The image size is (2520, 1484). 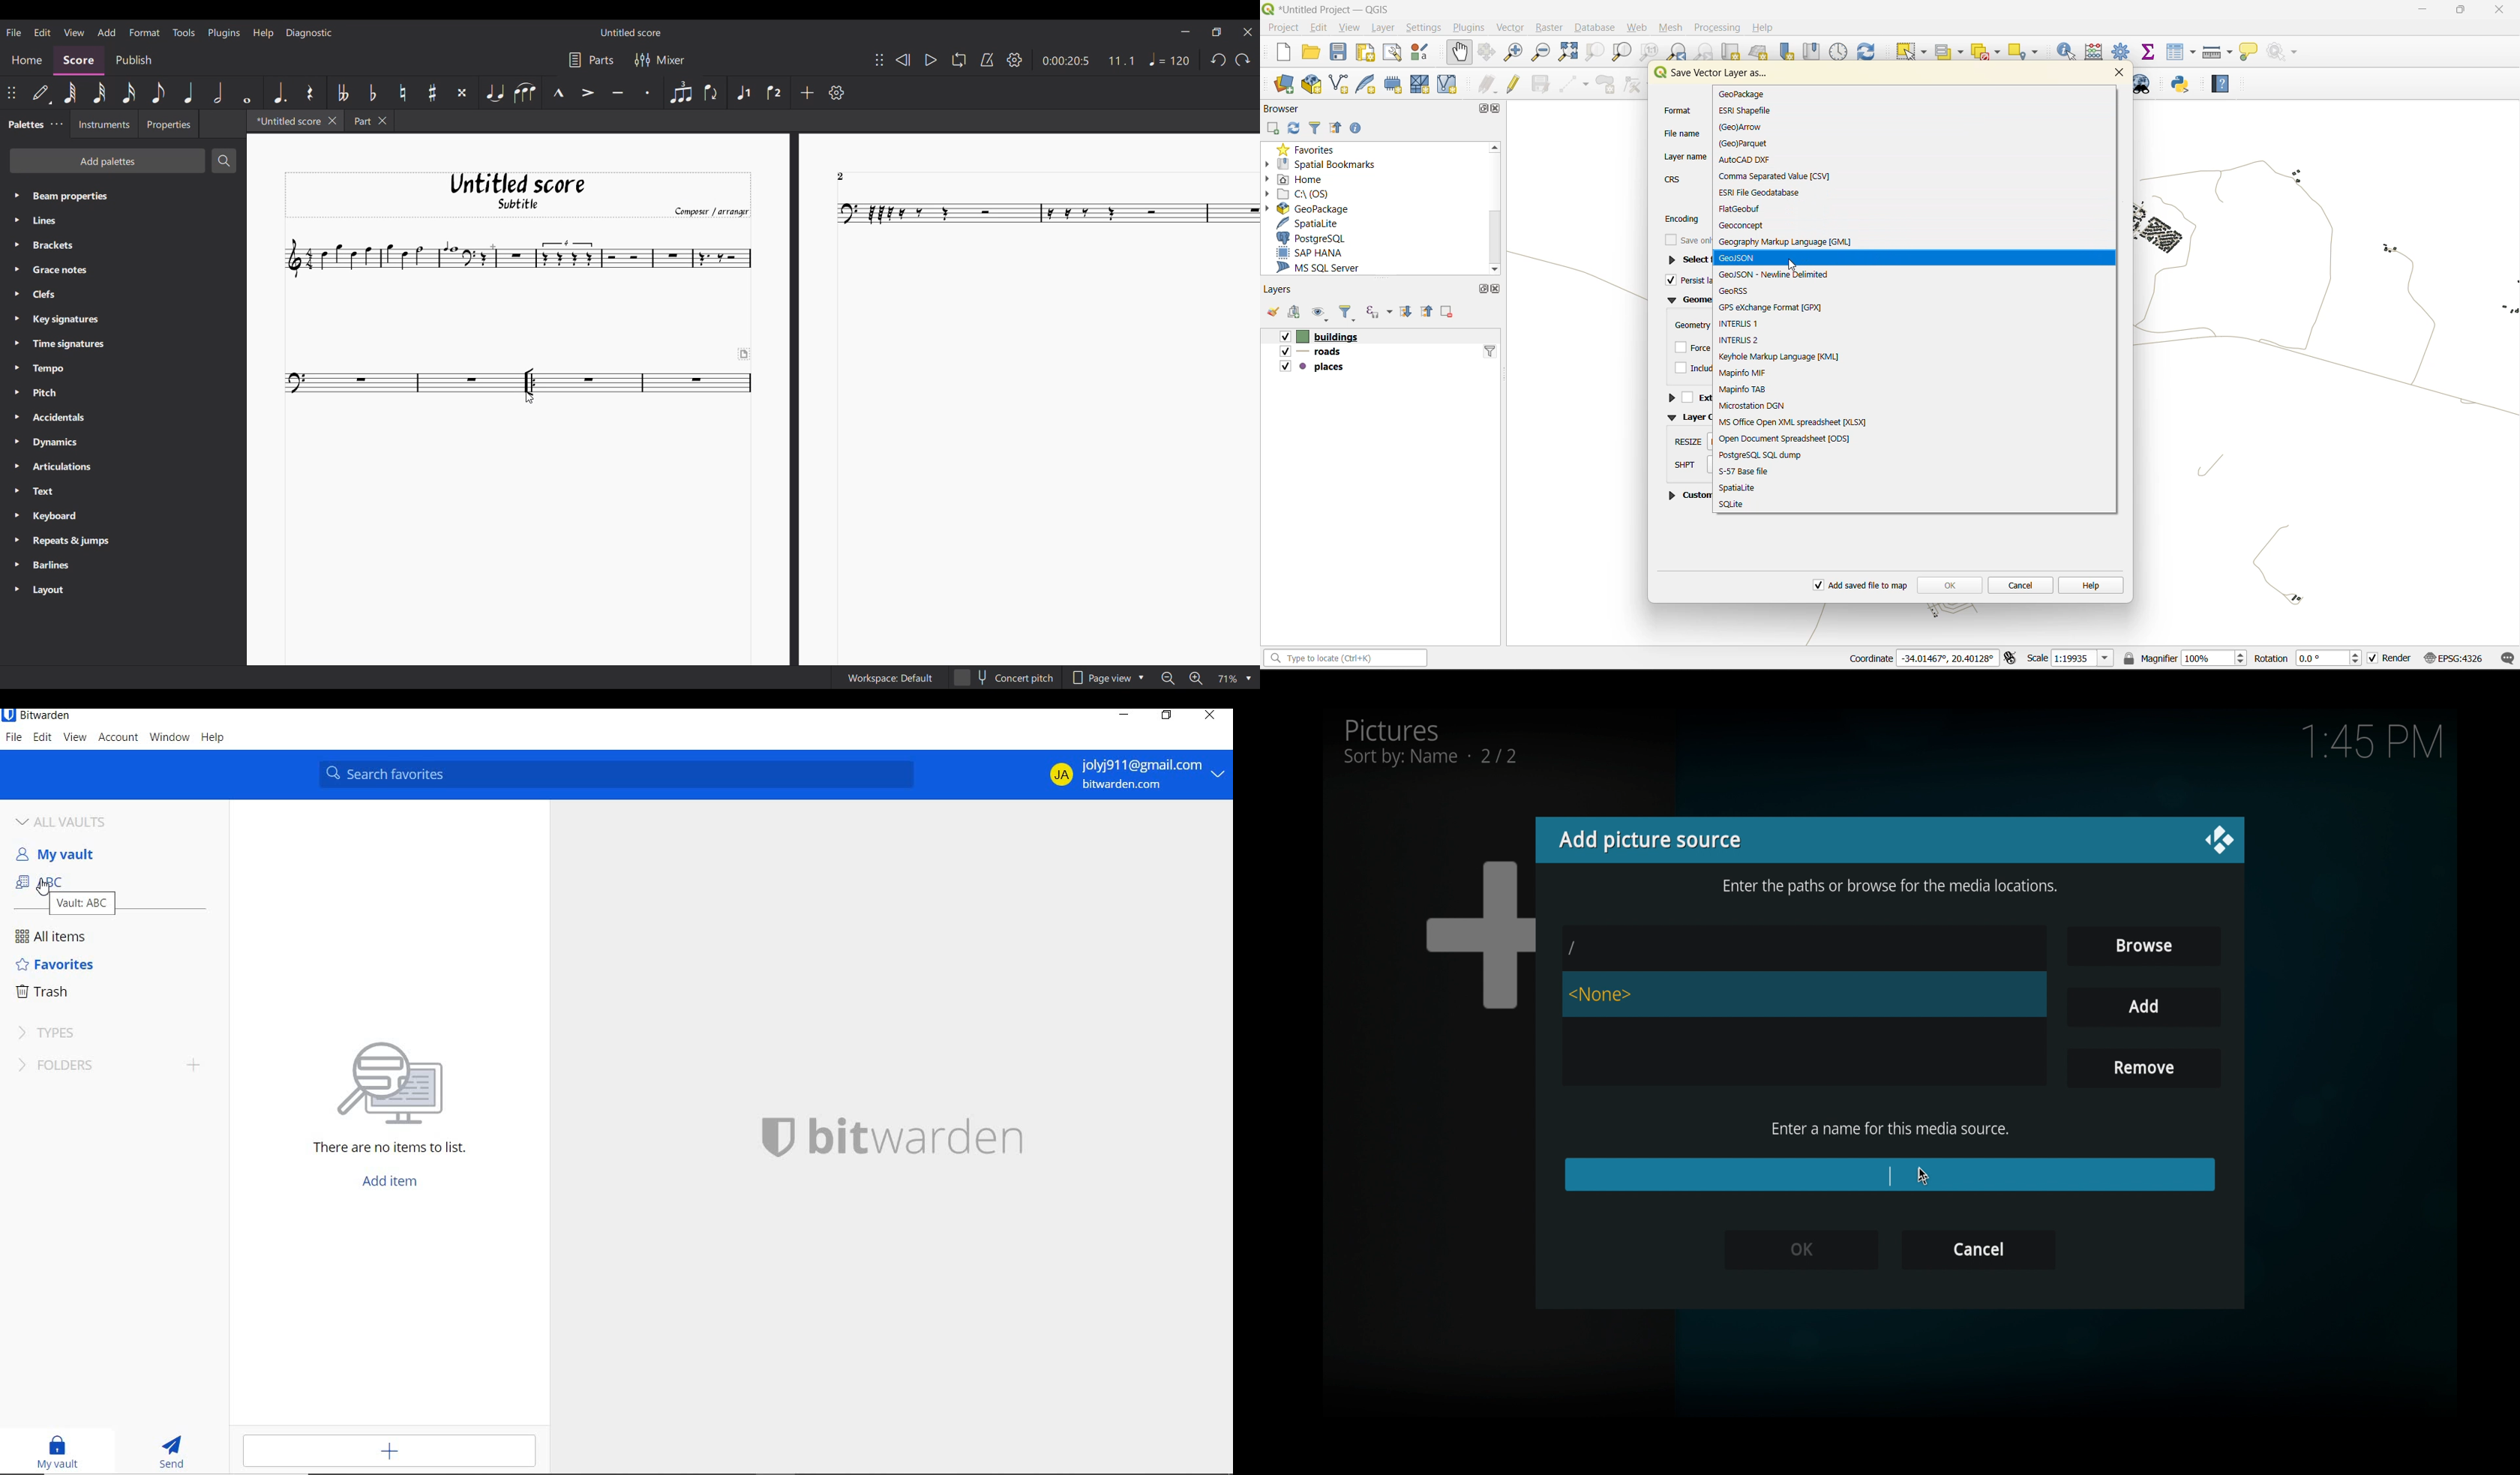 What do you see at coordinates (1591, 52) in the screenshot?
I see `zoom selection` at bounding box center [1591, 52].